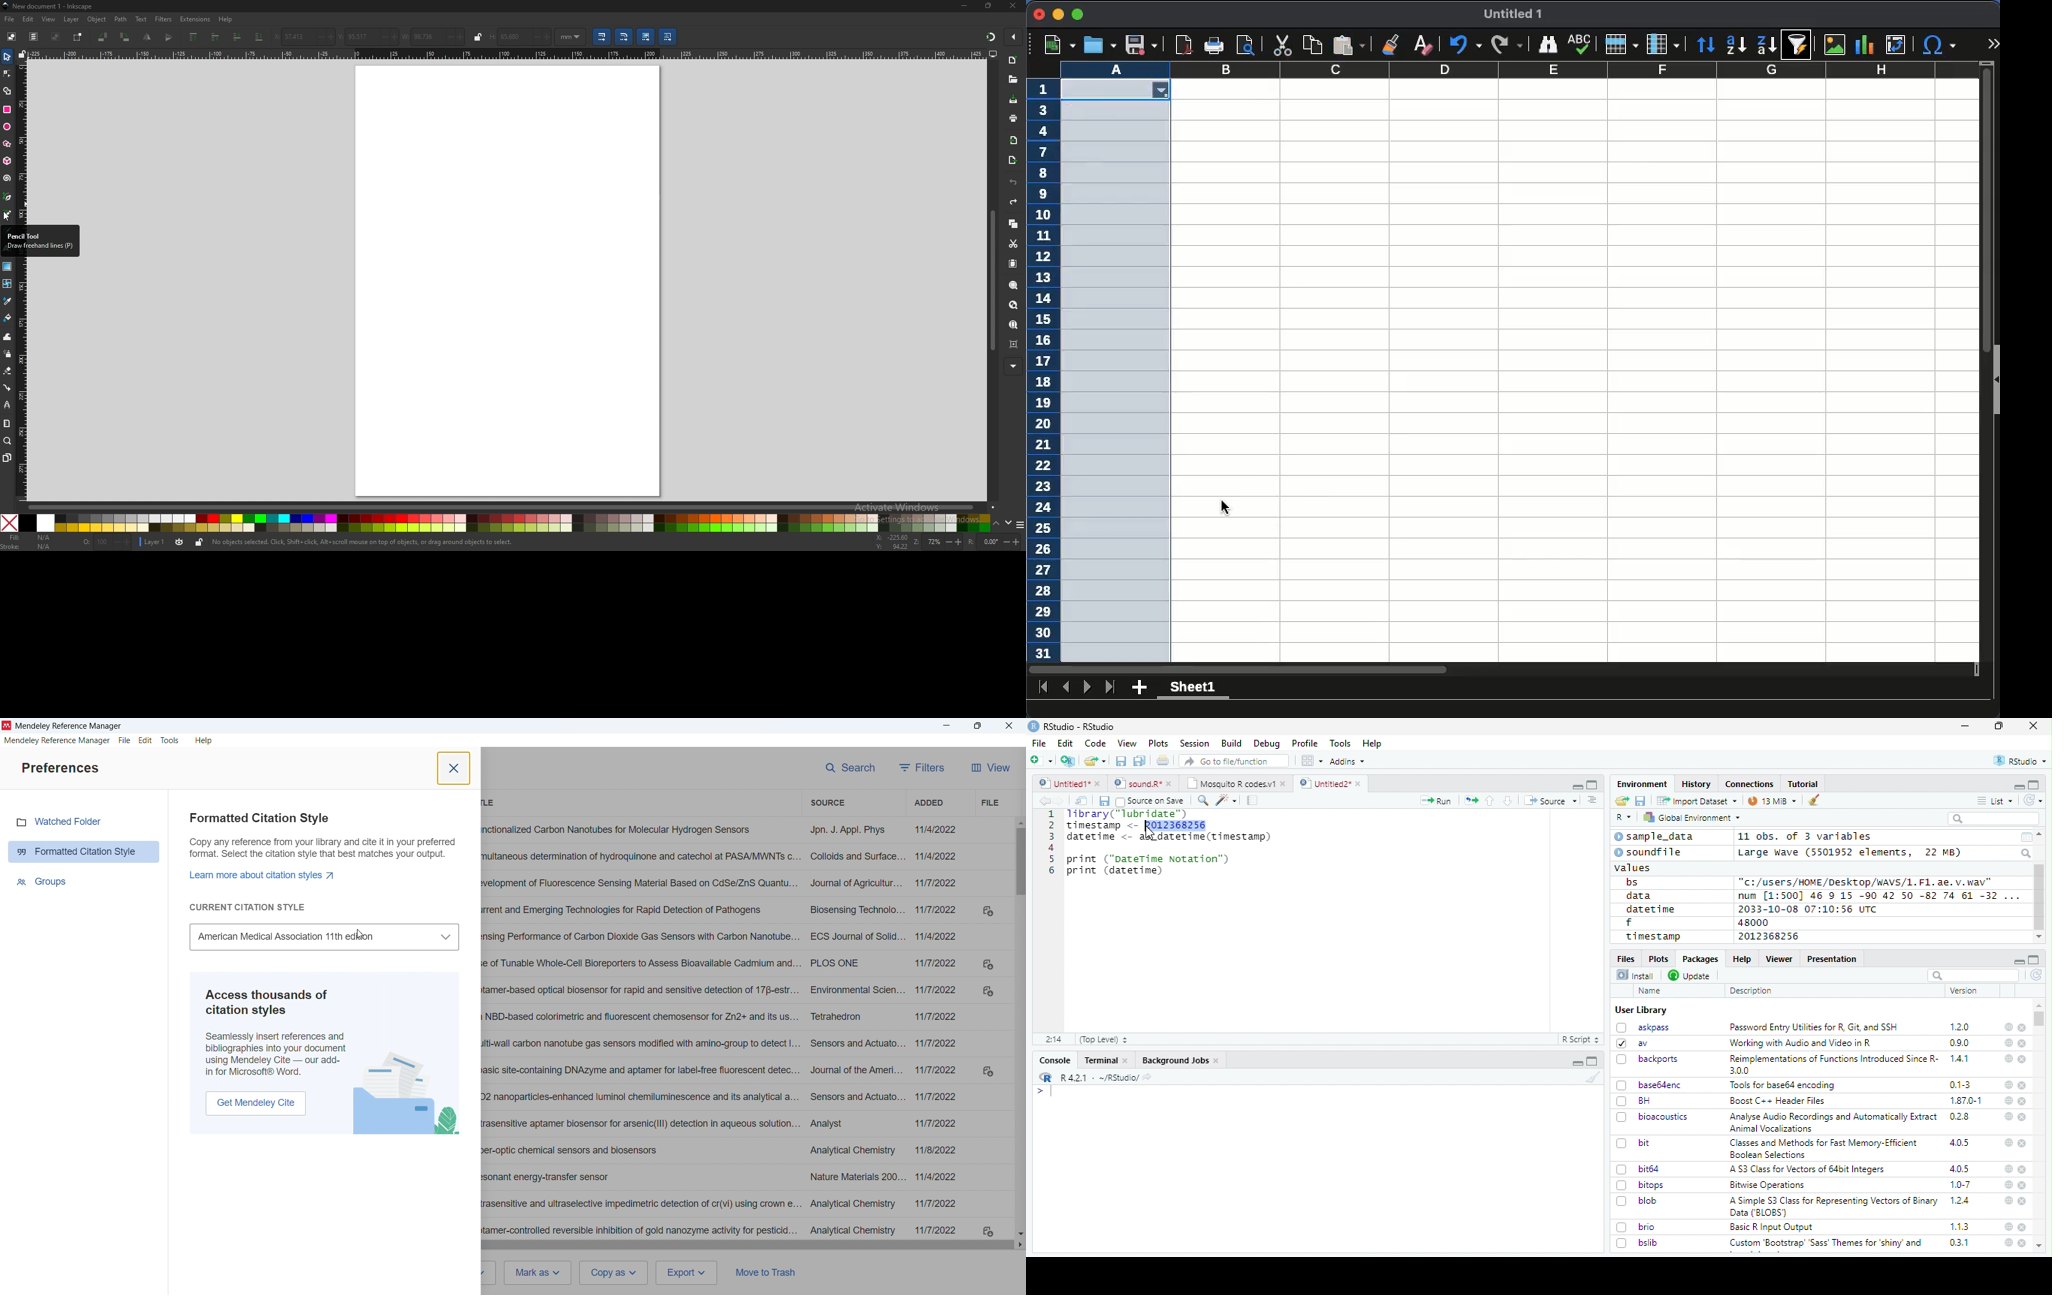 The image size is (2072, 1316). What do you see at coordinates (1967, 726) in the screenshot?
I see `minimize` at bounding box center [1967, 726].